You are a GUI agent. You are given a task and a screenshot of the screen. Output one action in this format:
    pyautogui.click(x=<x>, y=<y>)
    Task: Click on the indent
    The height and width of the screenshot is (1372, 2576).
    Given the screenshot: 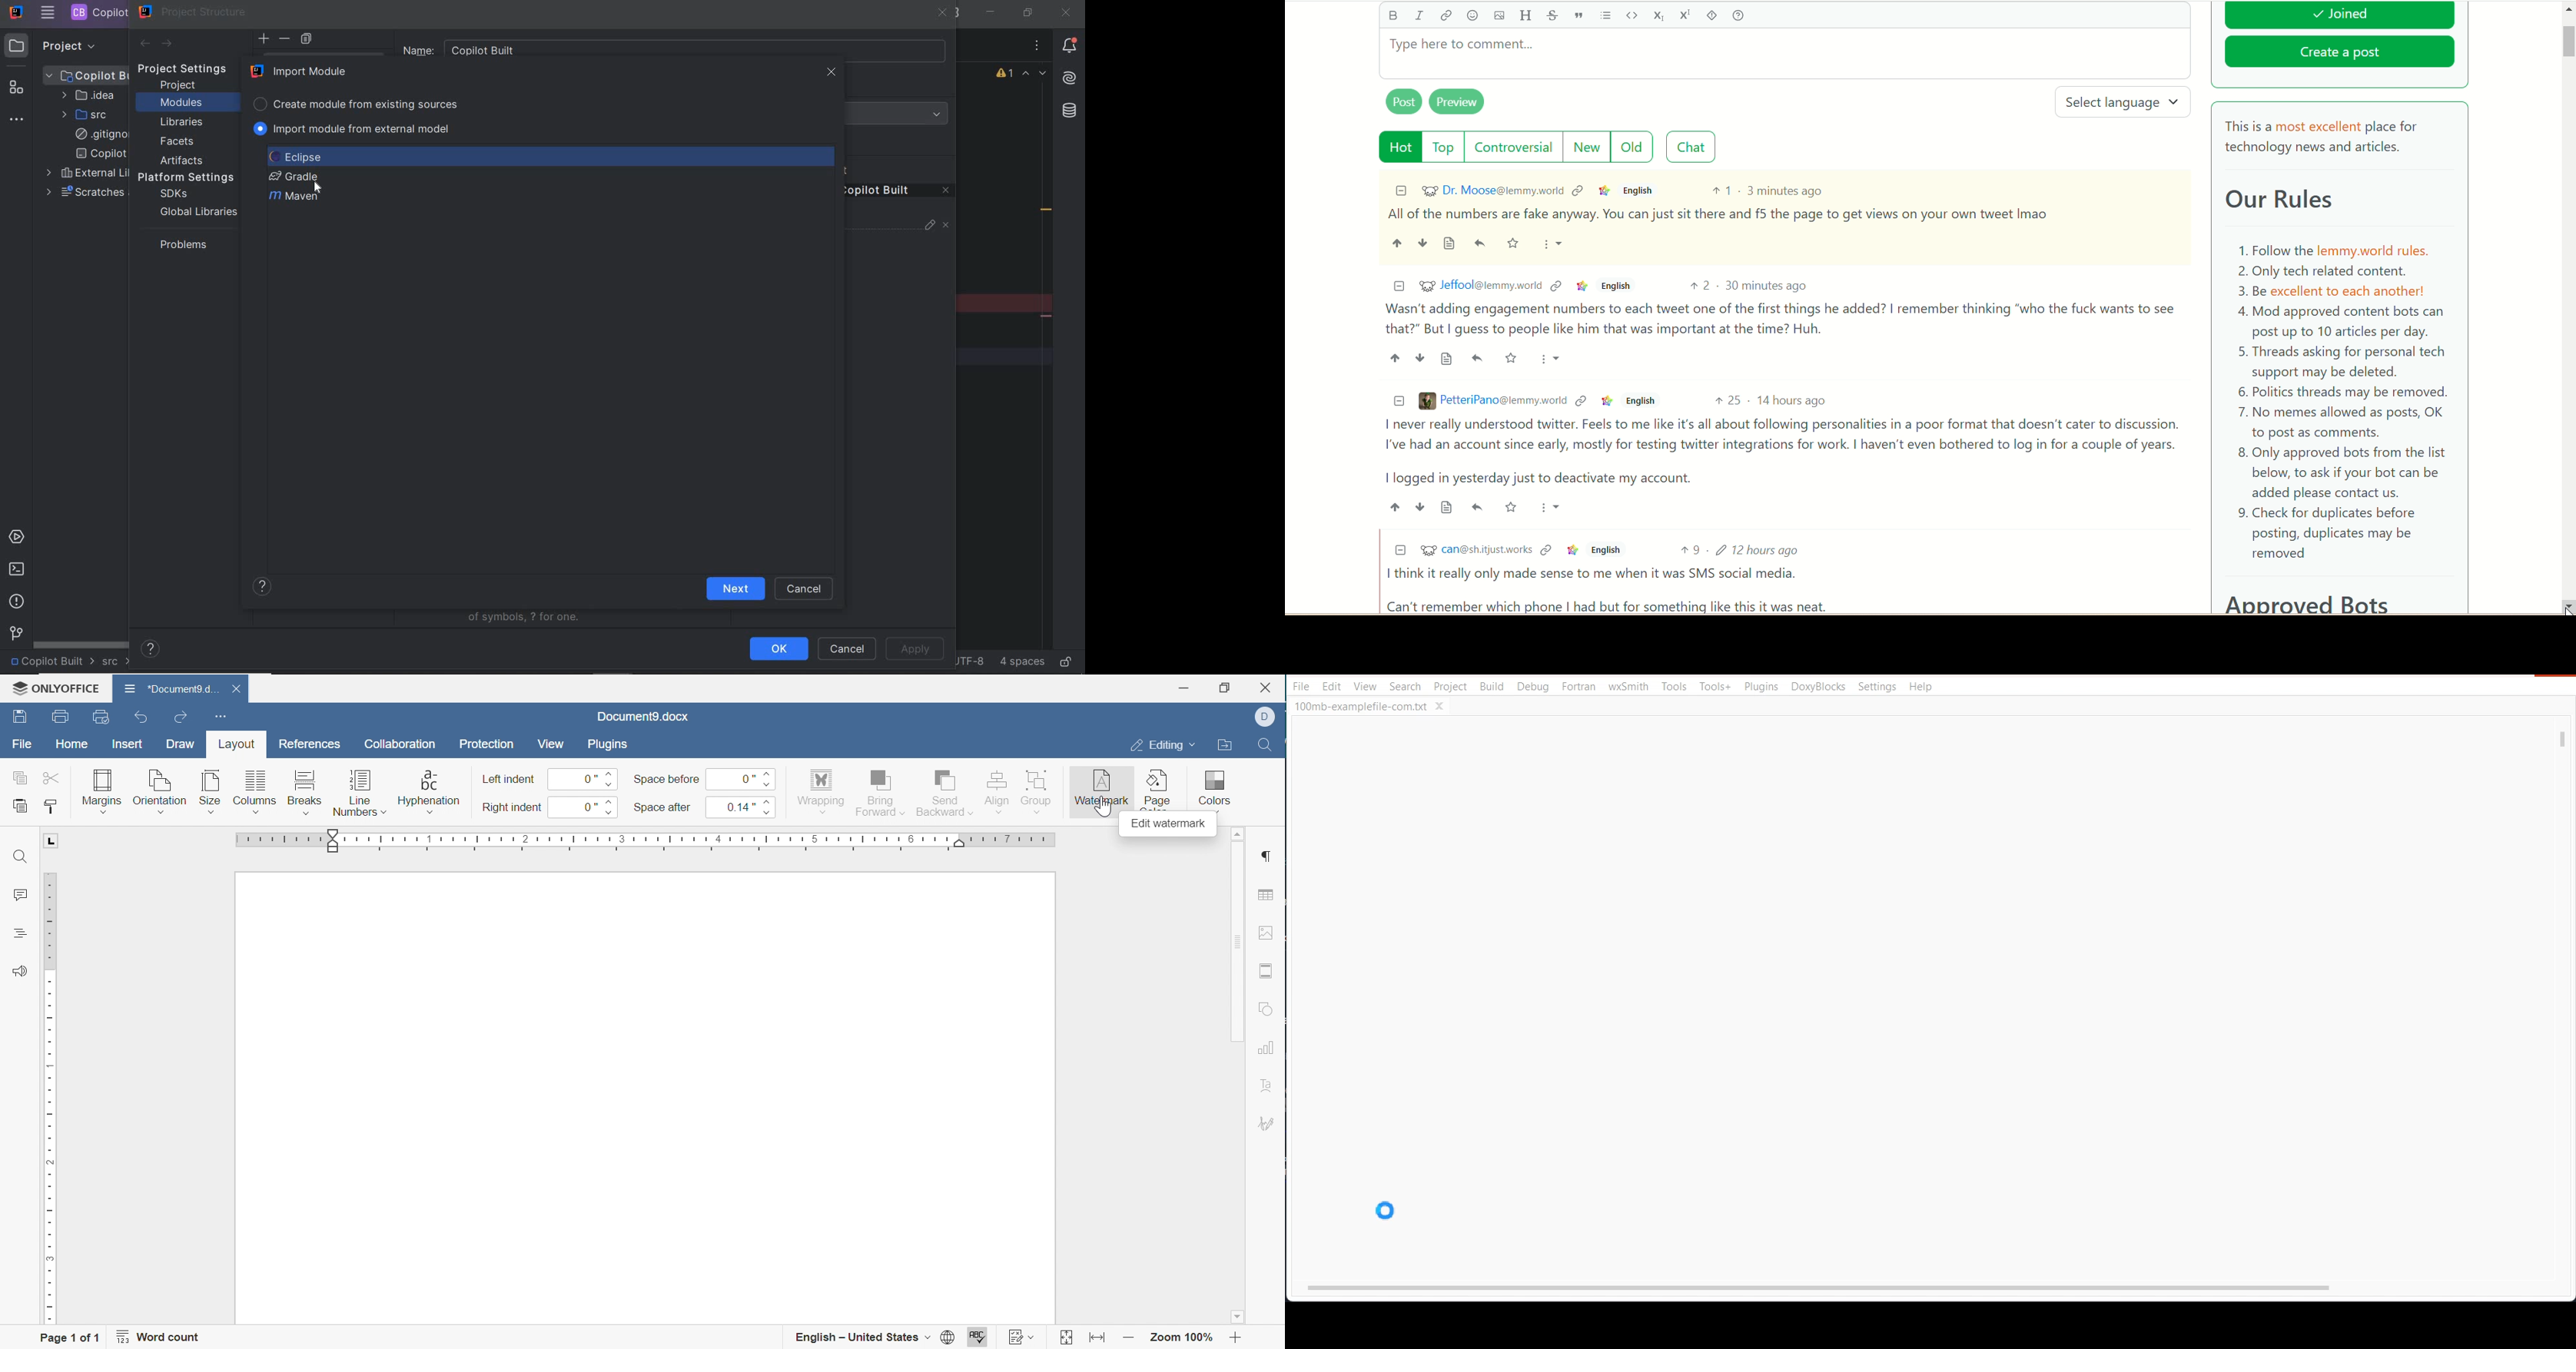 What is the action you would take?
    pyautogui.click(x=1021, y=662)
    